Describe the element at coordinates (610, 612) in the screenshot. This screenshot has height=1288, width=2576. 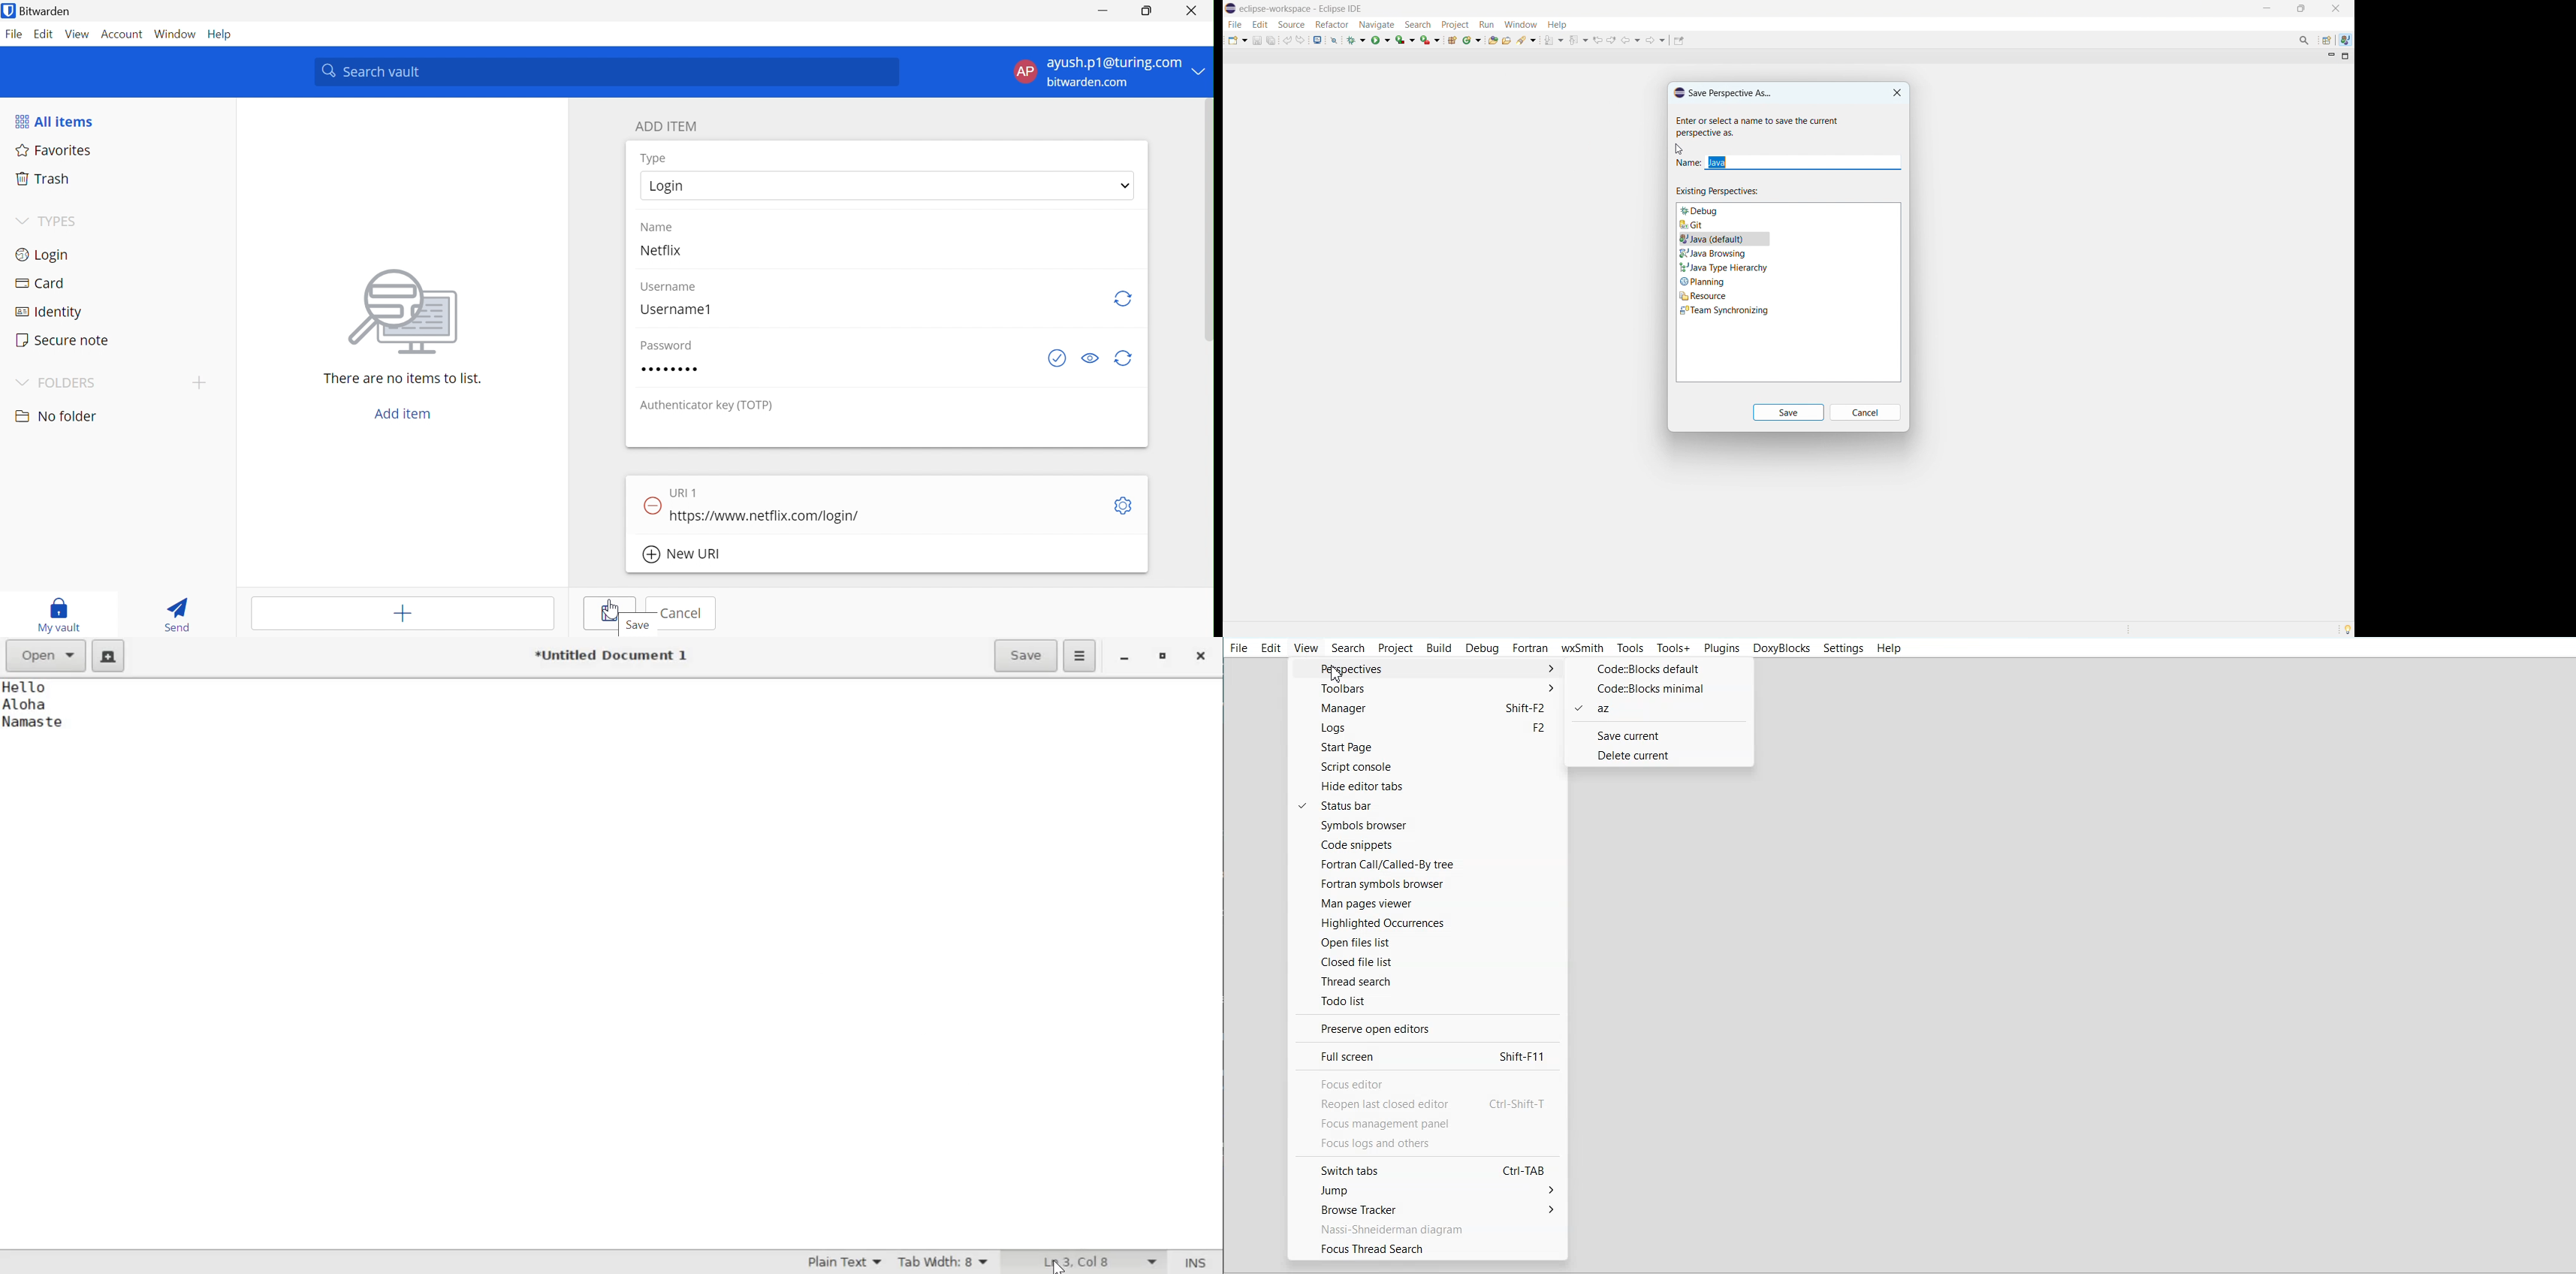
I see `Save` at that location.